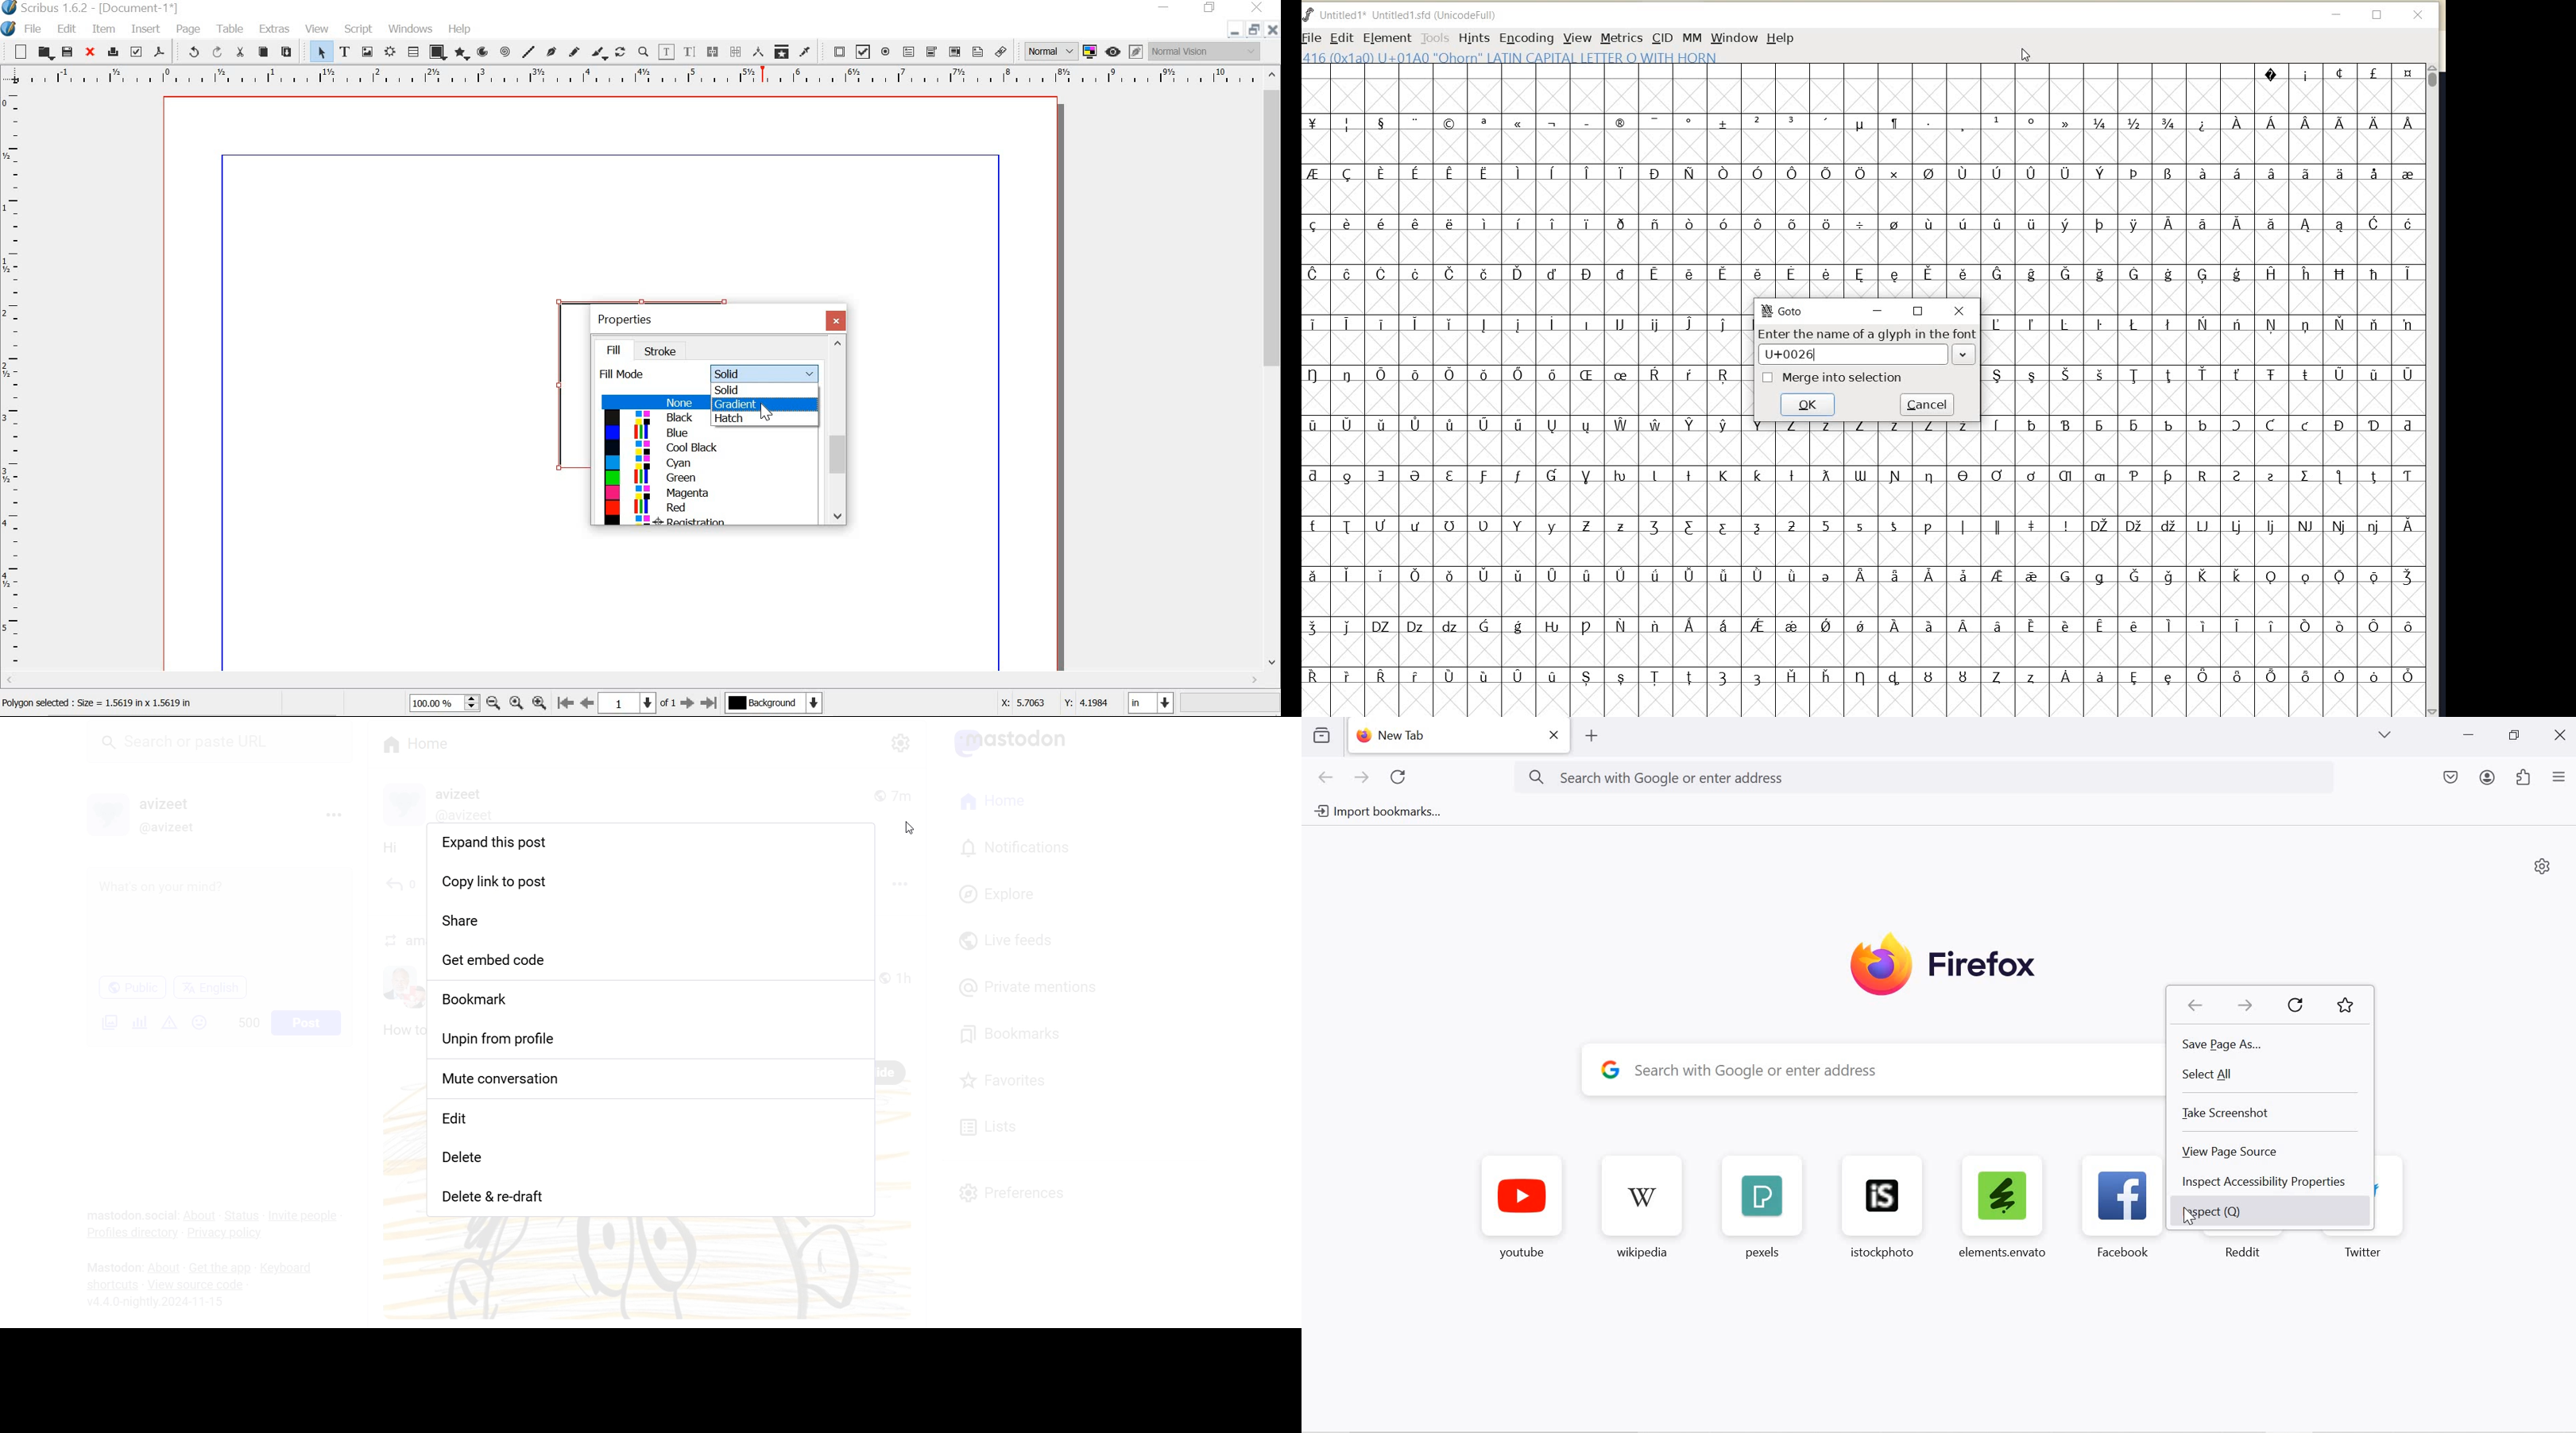  I want to click on Content Warning, so click(170, 1023).